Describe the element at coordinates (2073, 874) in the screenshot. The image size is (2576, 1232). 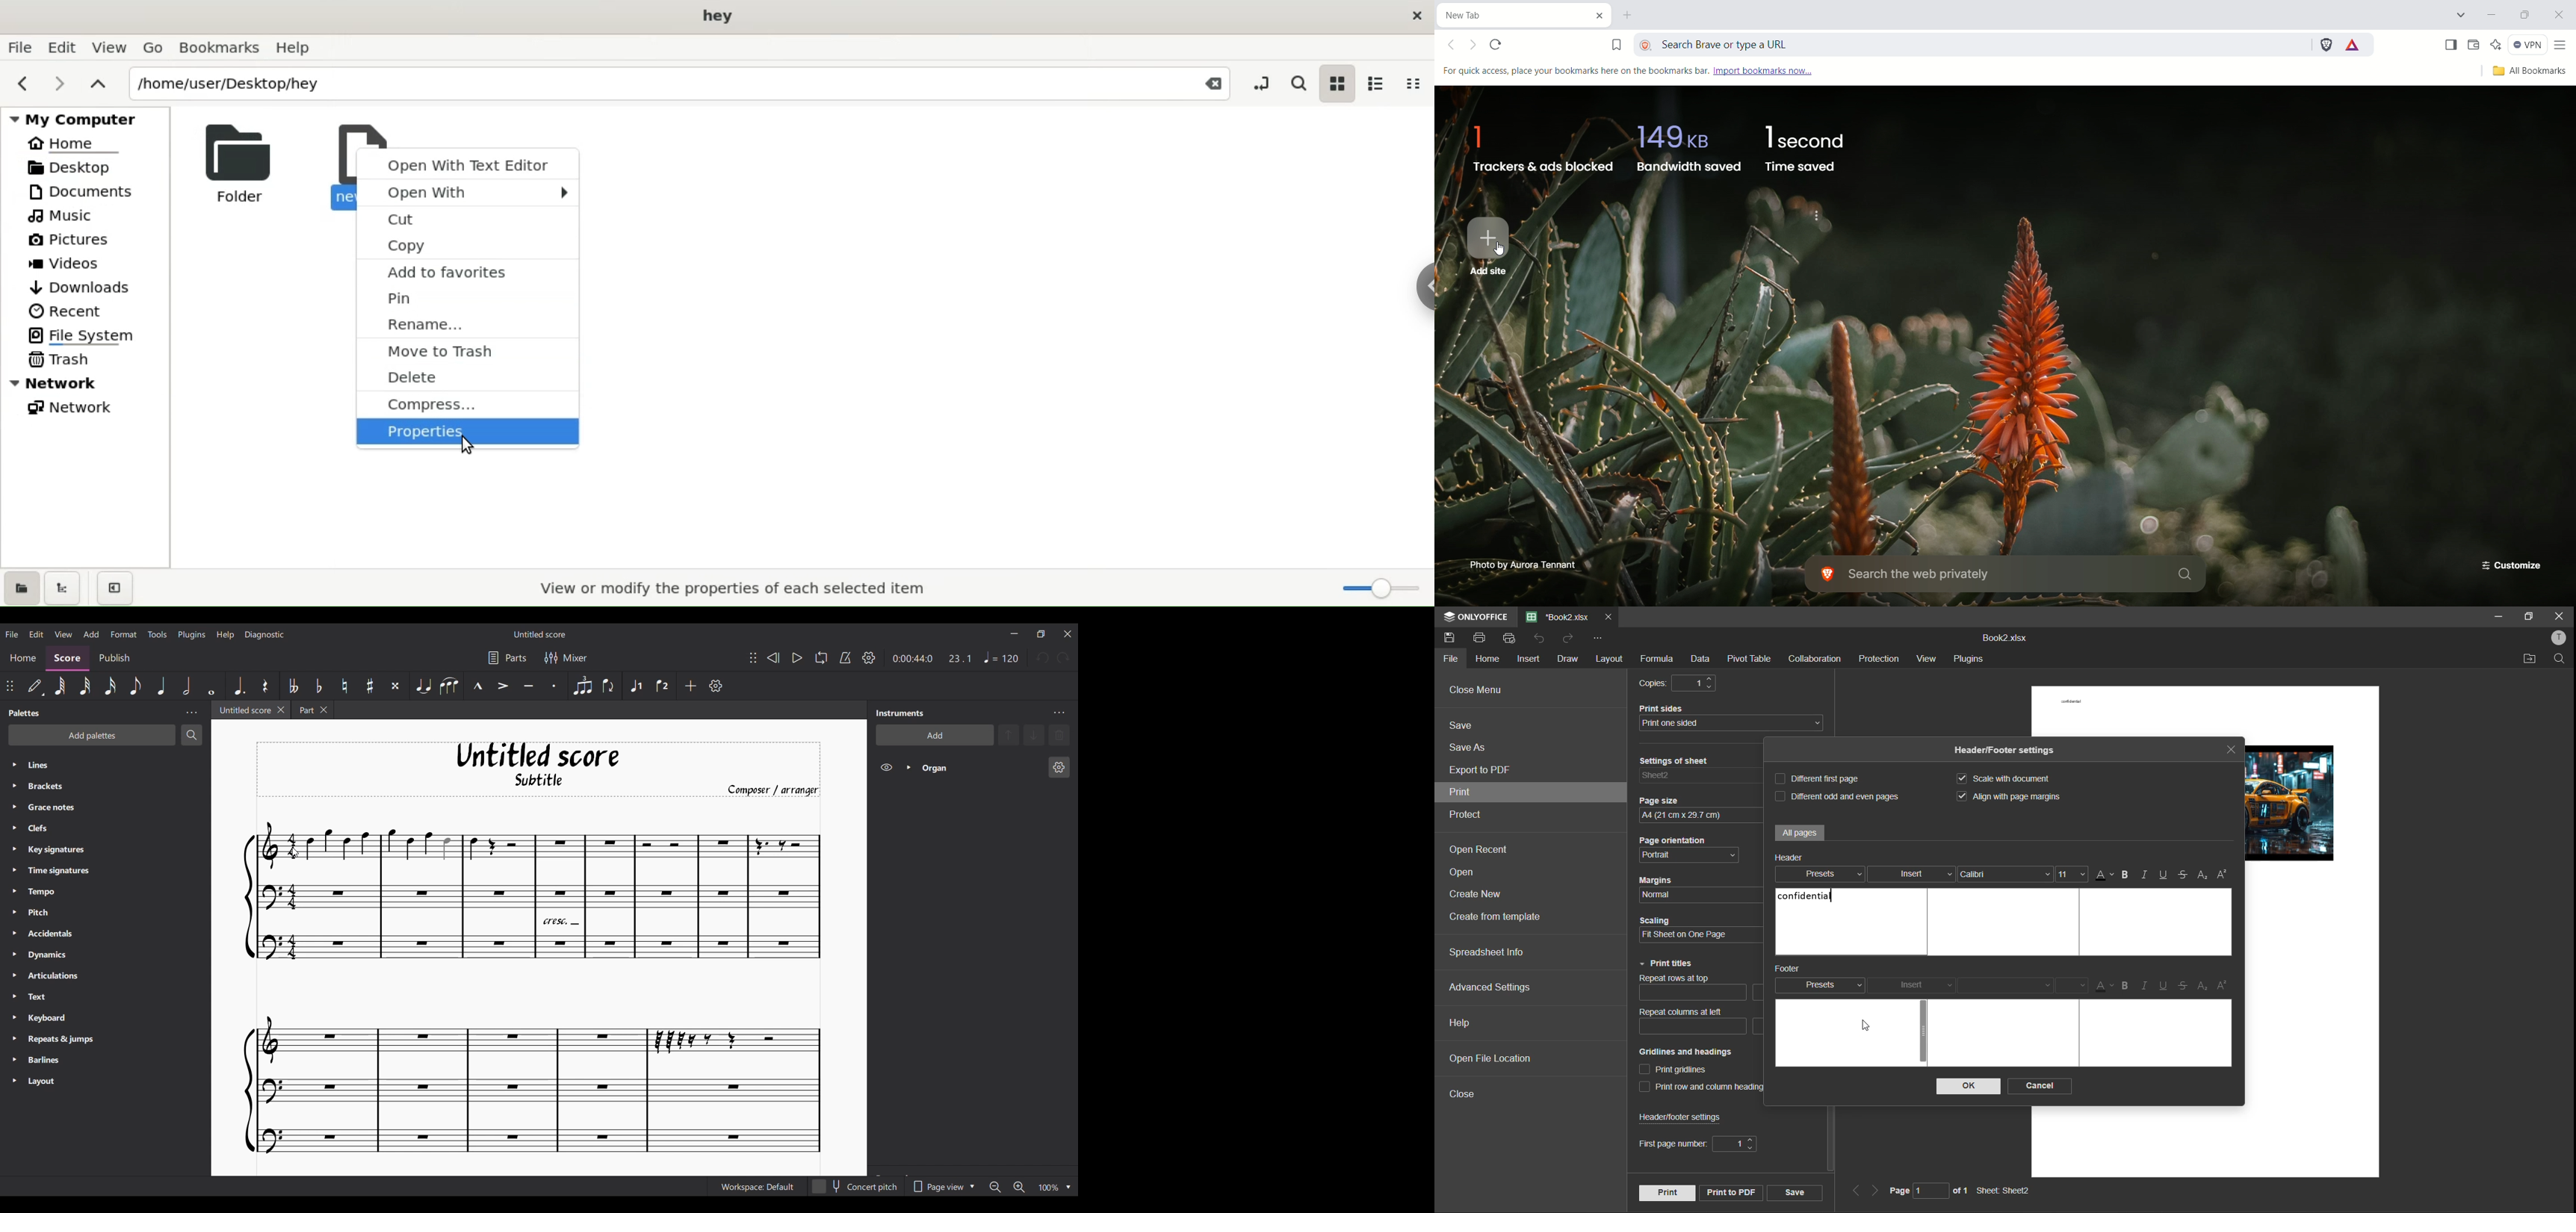
I see `font size` at that location.